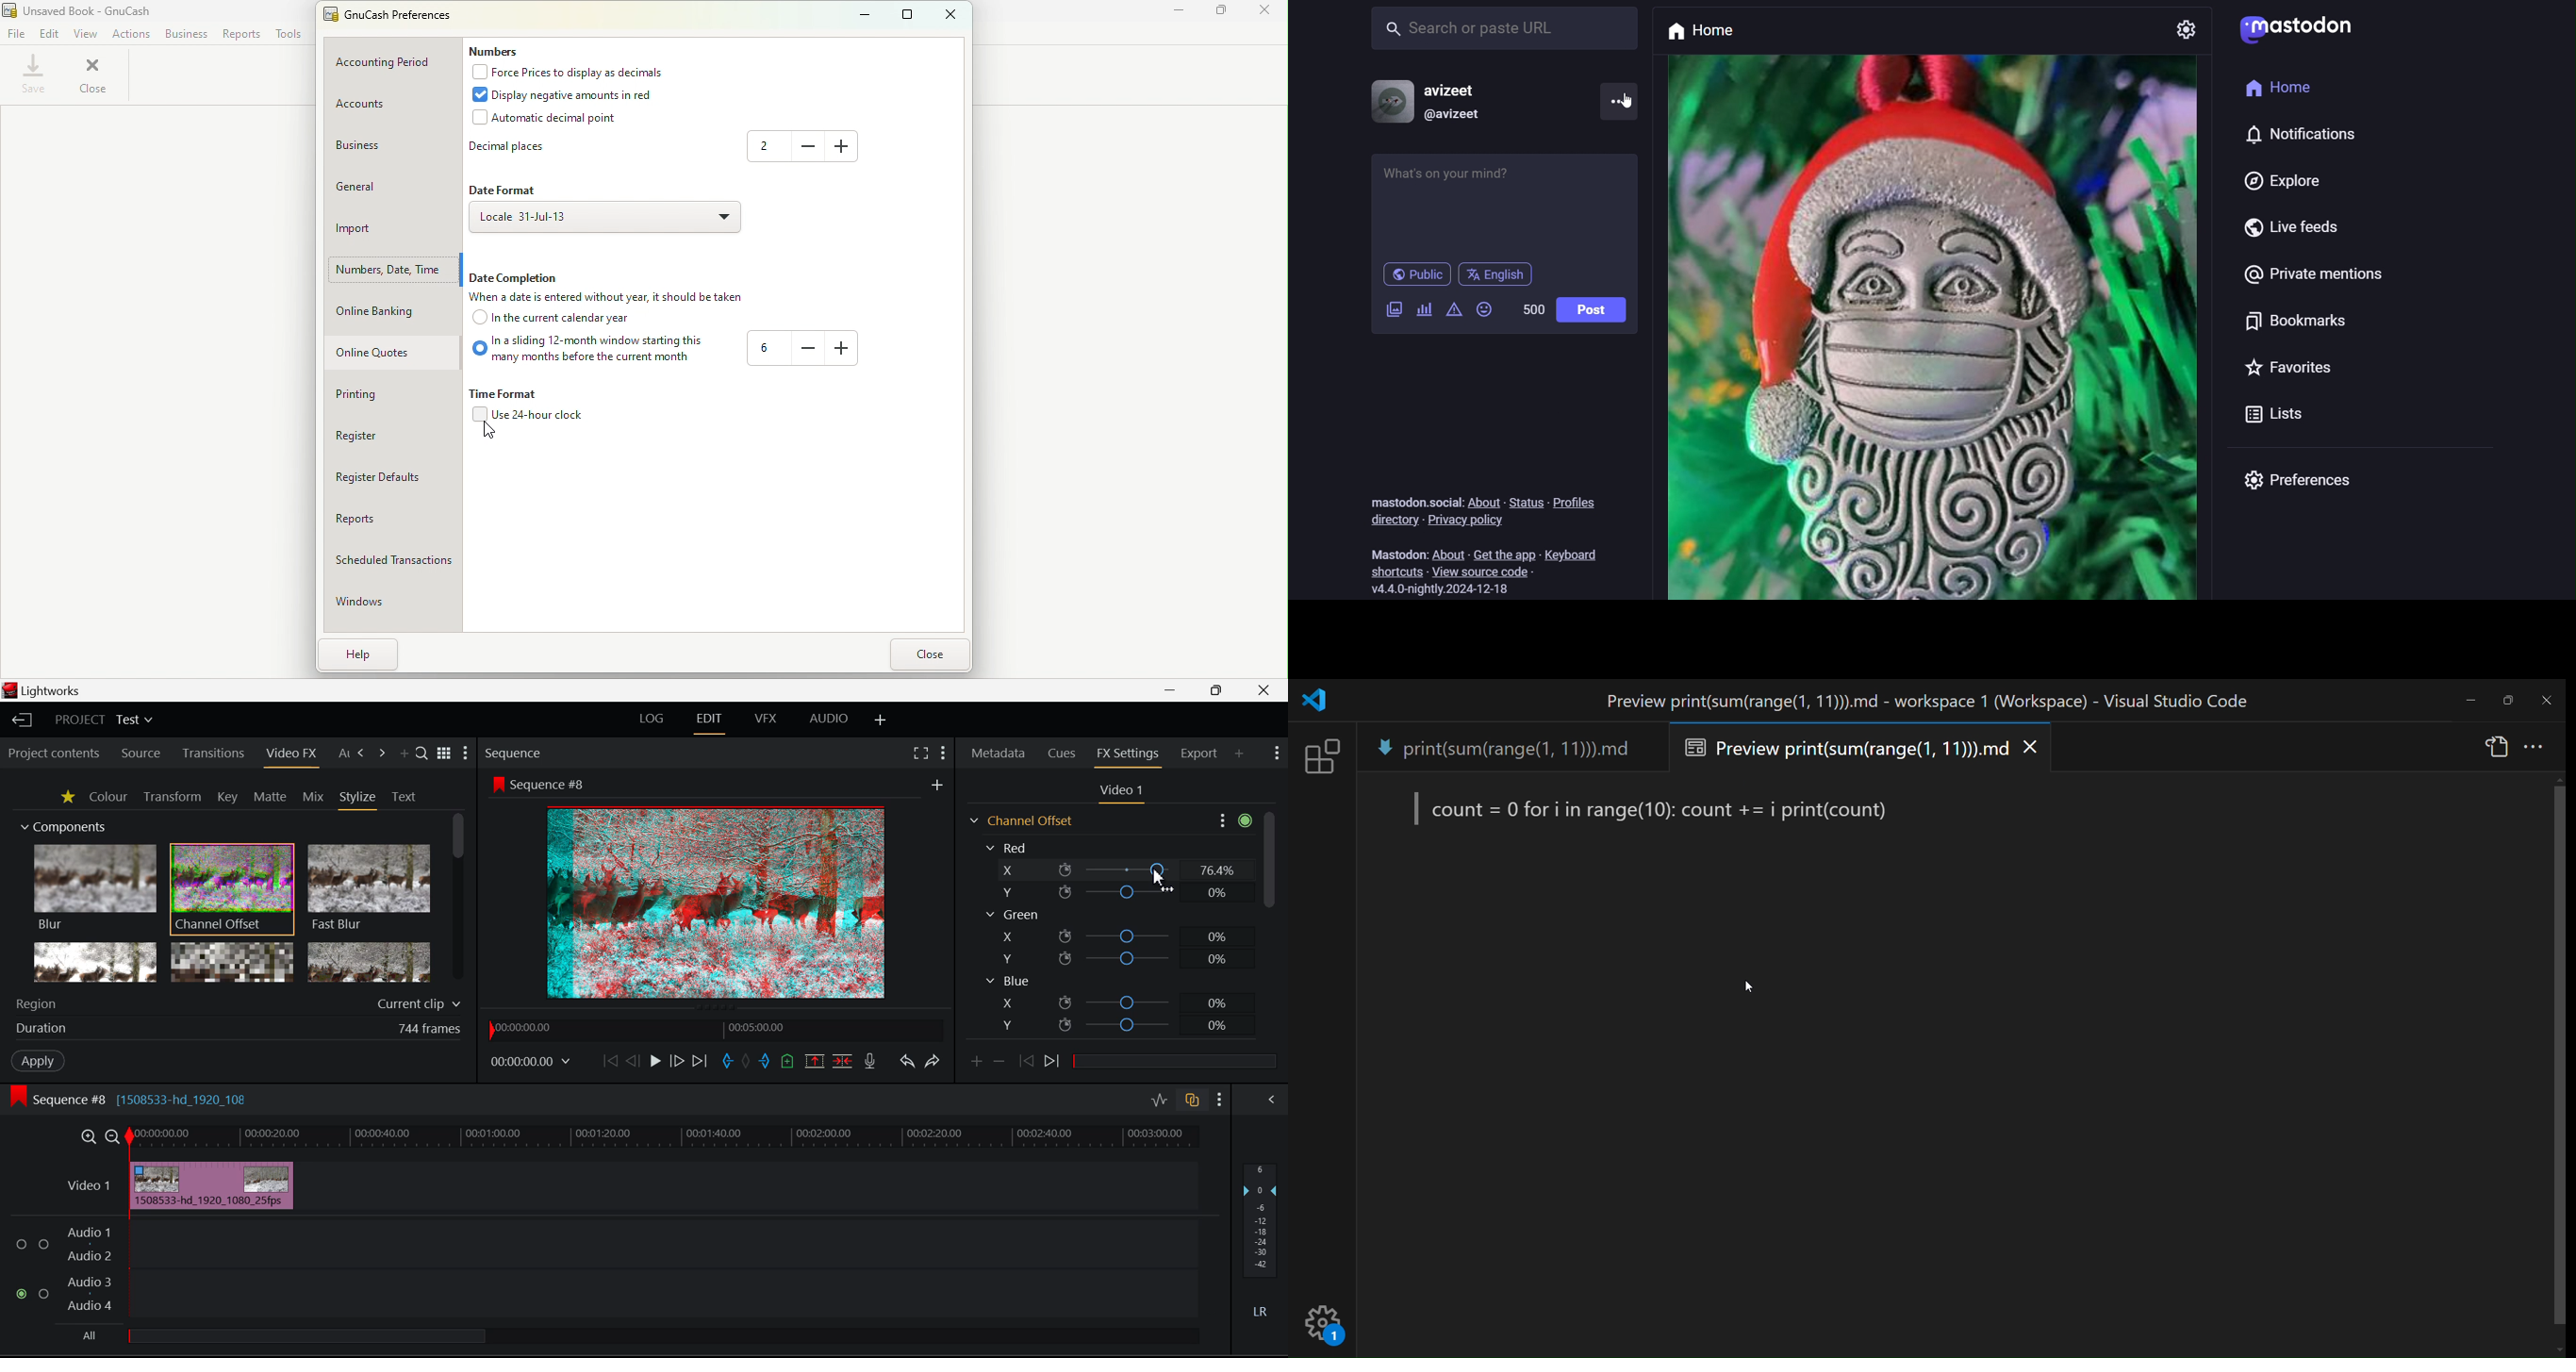  I want to click on Printing, so click(382, 394).